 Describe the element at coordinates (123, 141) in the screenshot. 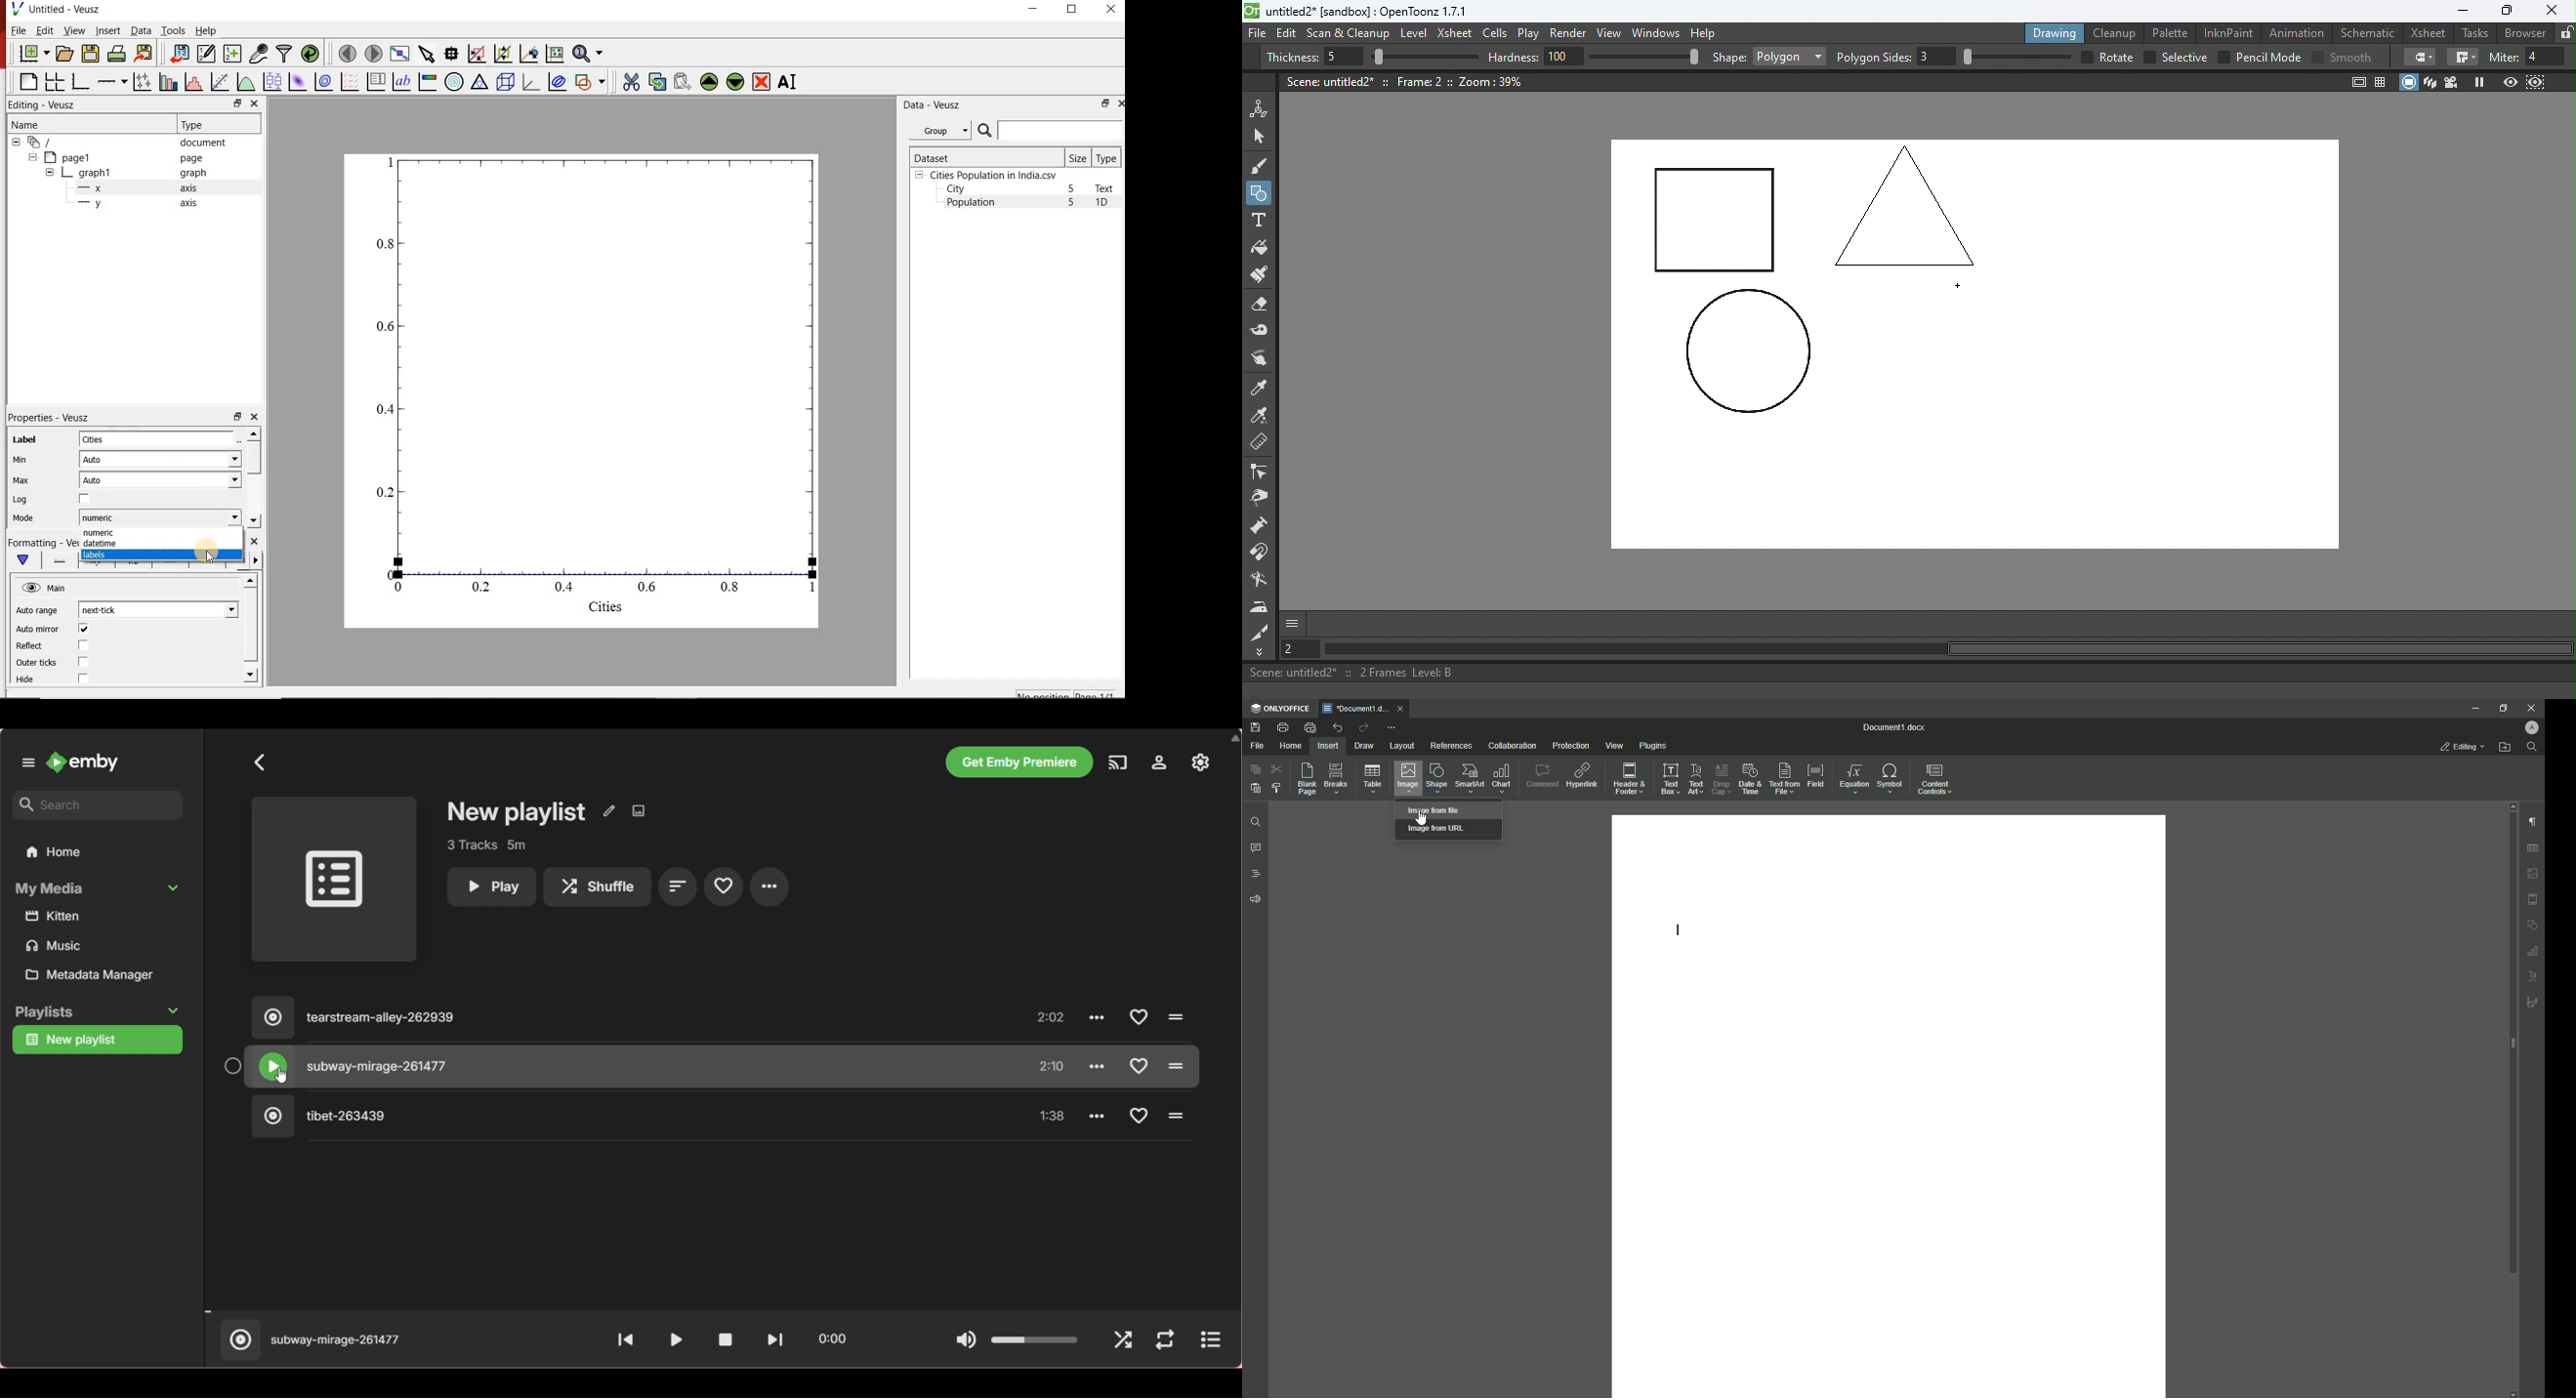

I see `document` at that location.